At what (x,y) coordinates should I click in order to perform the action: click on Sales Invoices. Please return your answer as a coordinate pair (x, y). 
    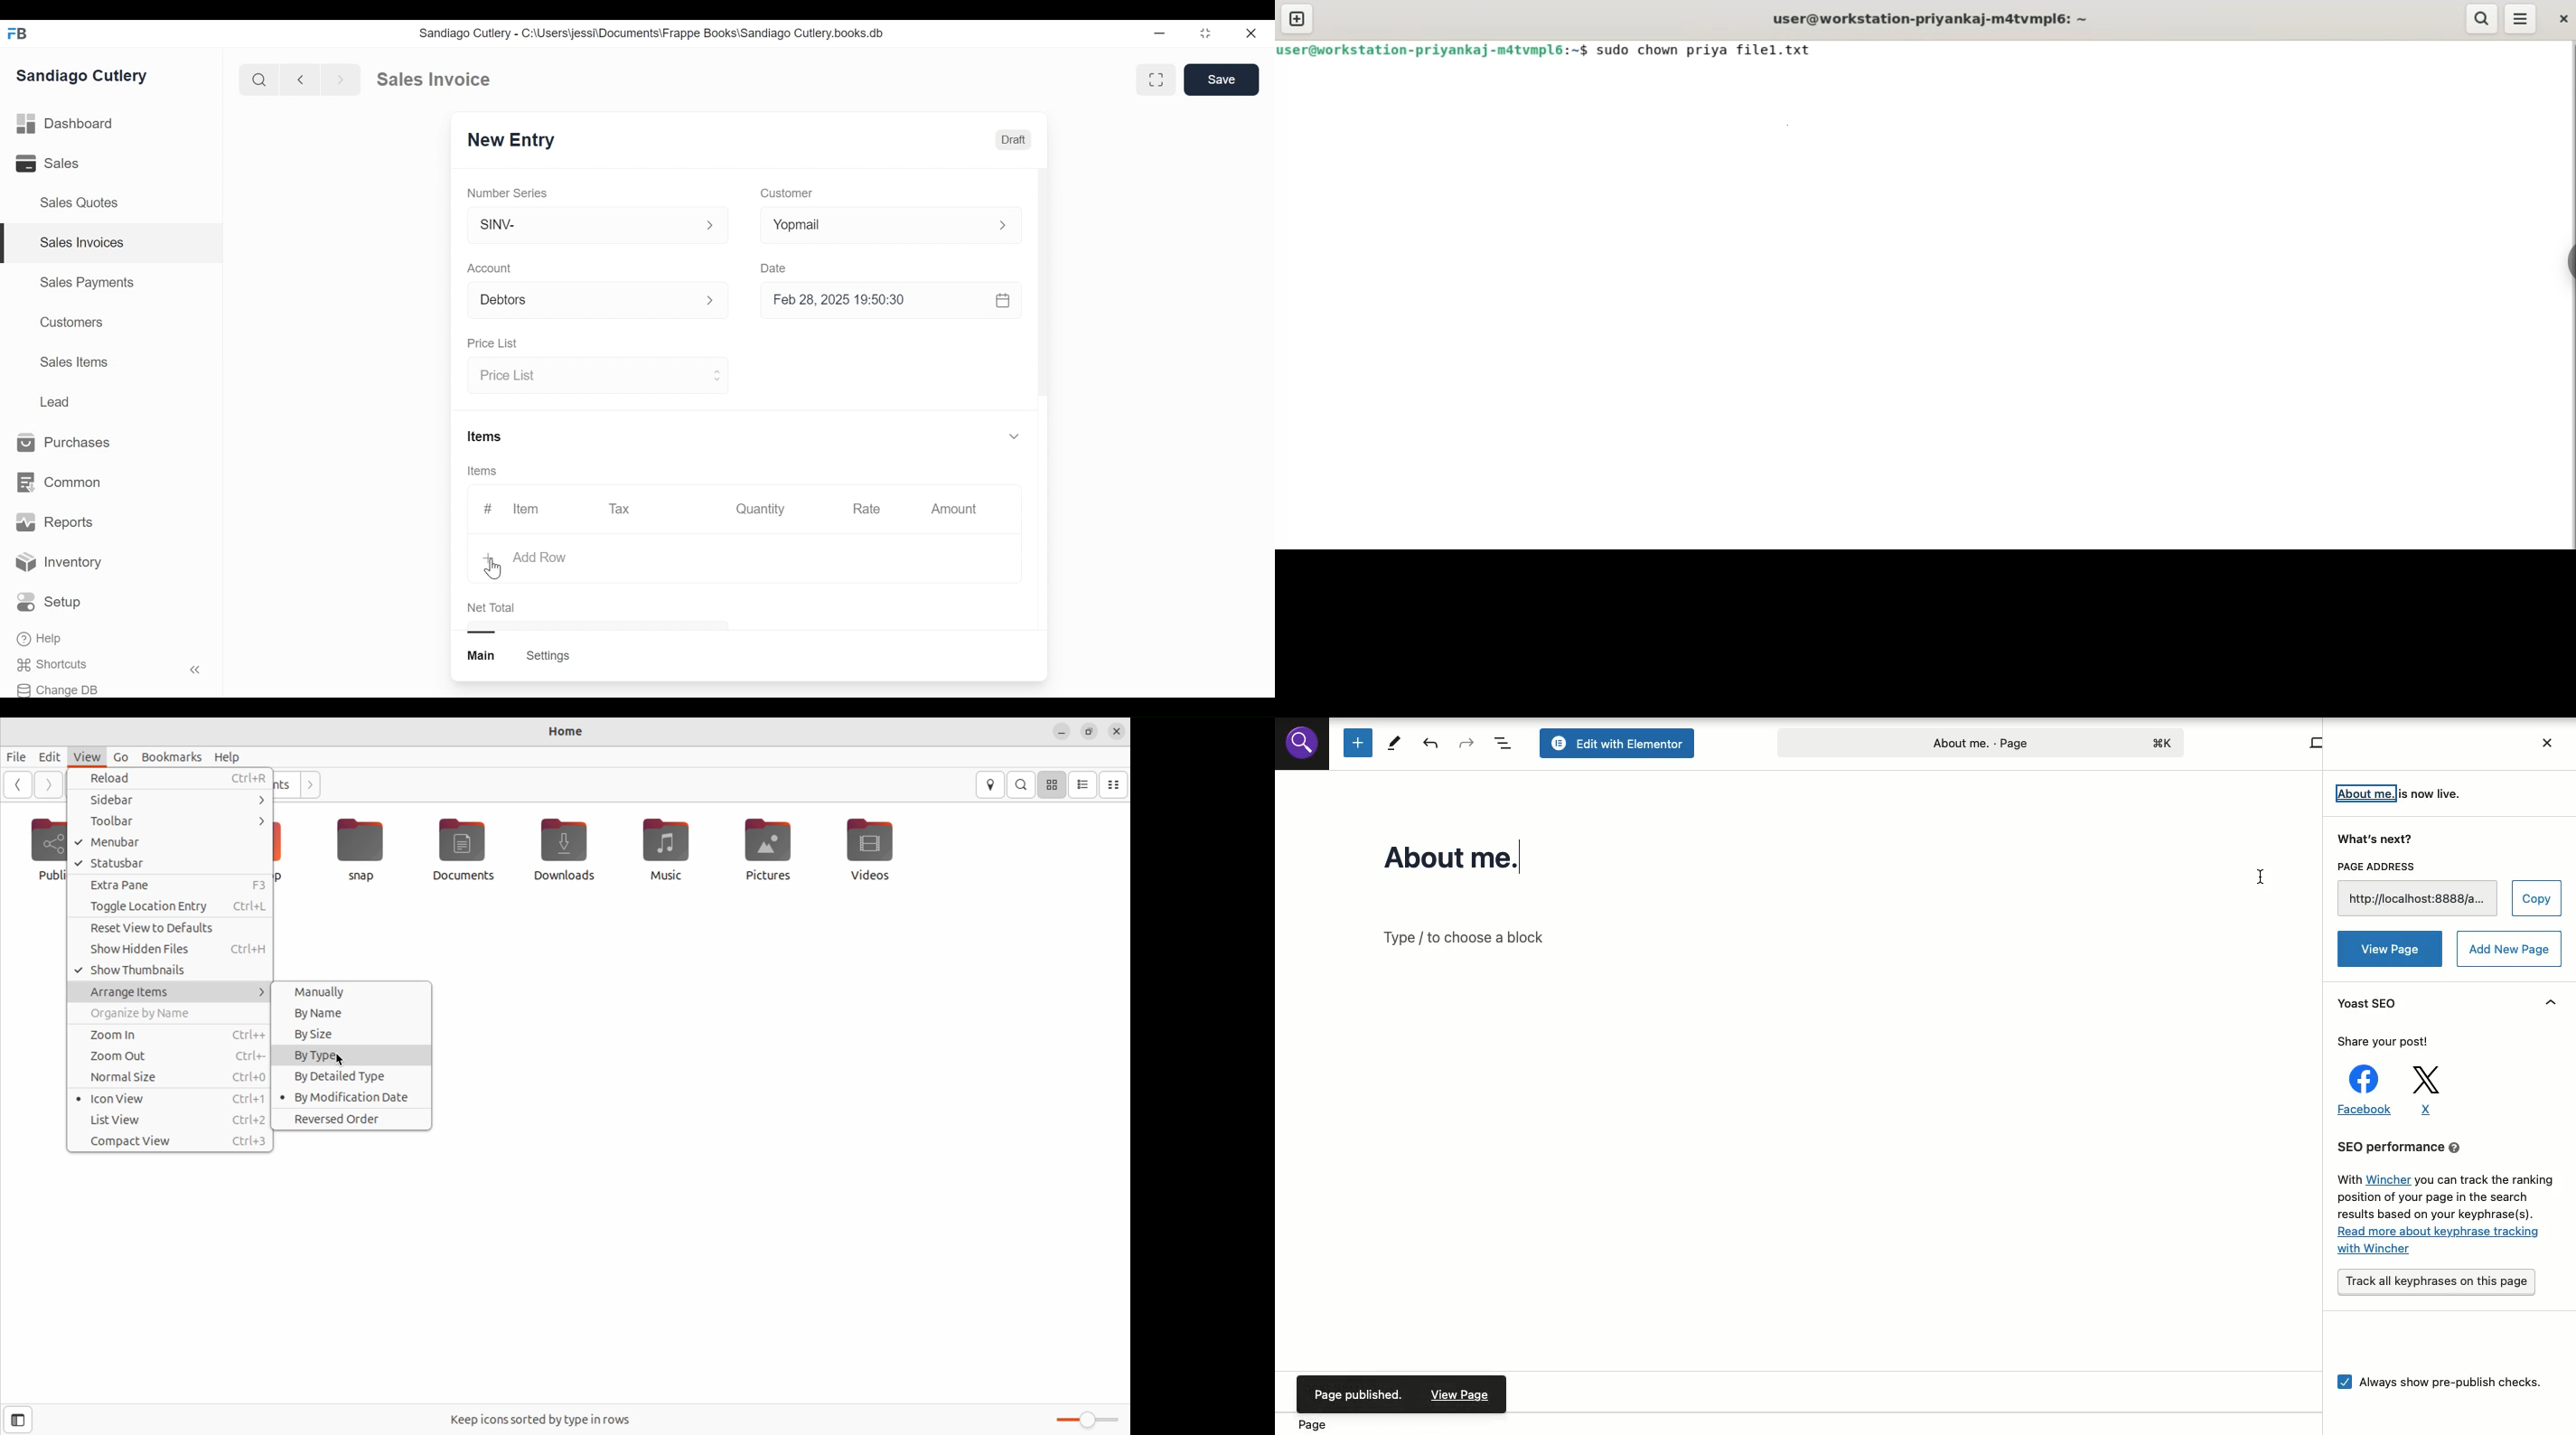
    Looking at the image, I should click on (82, 243).